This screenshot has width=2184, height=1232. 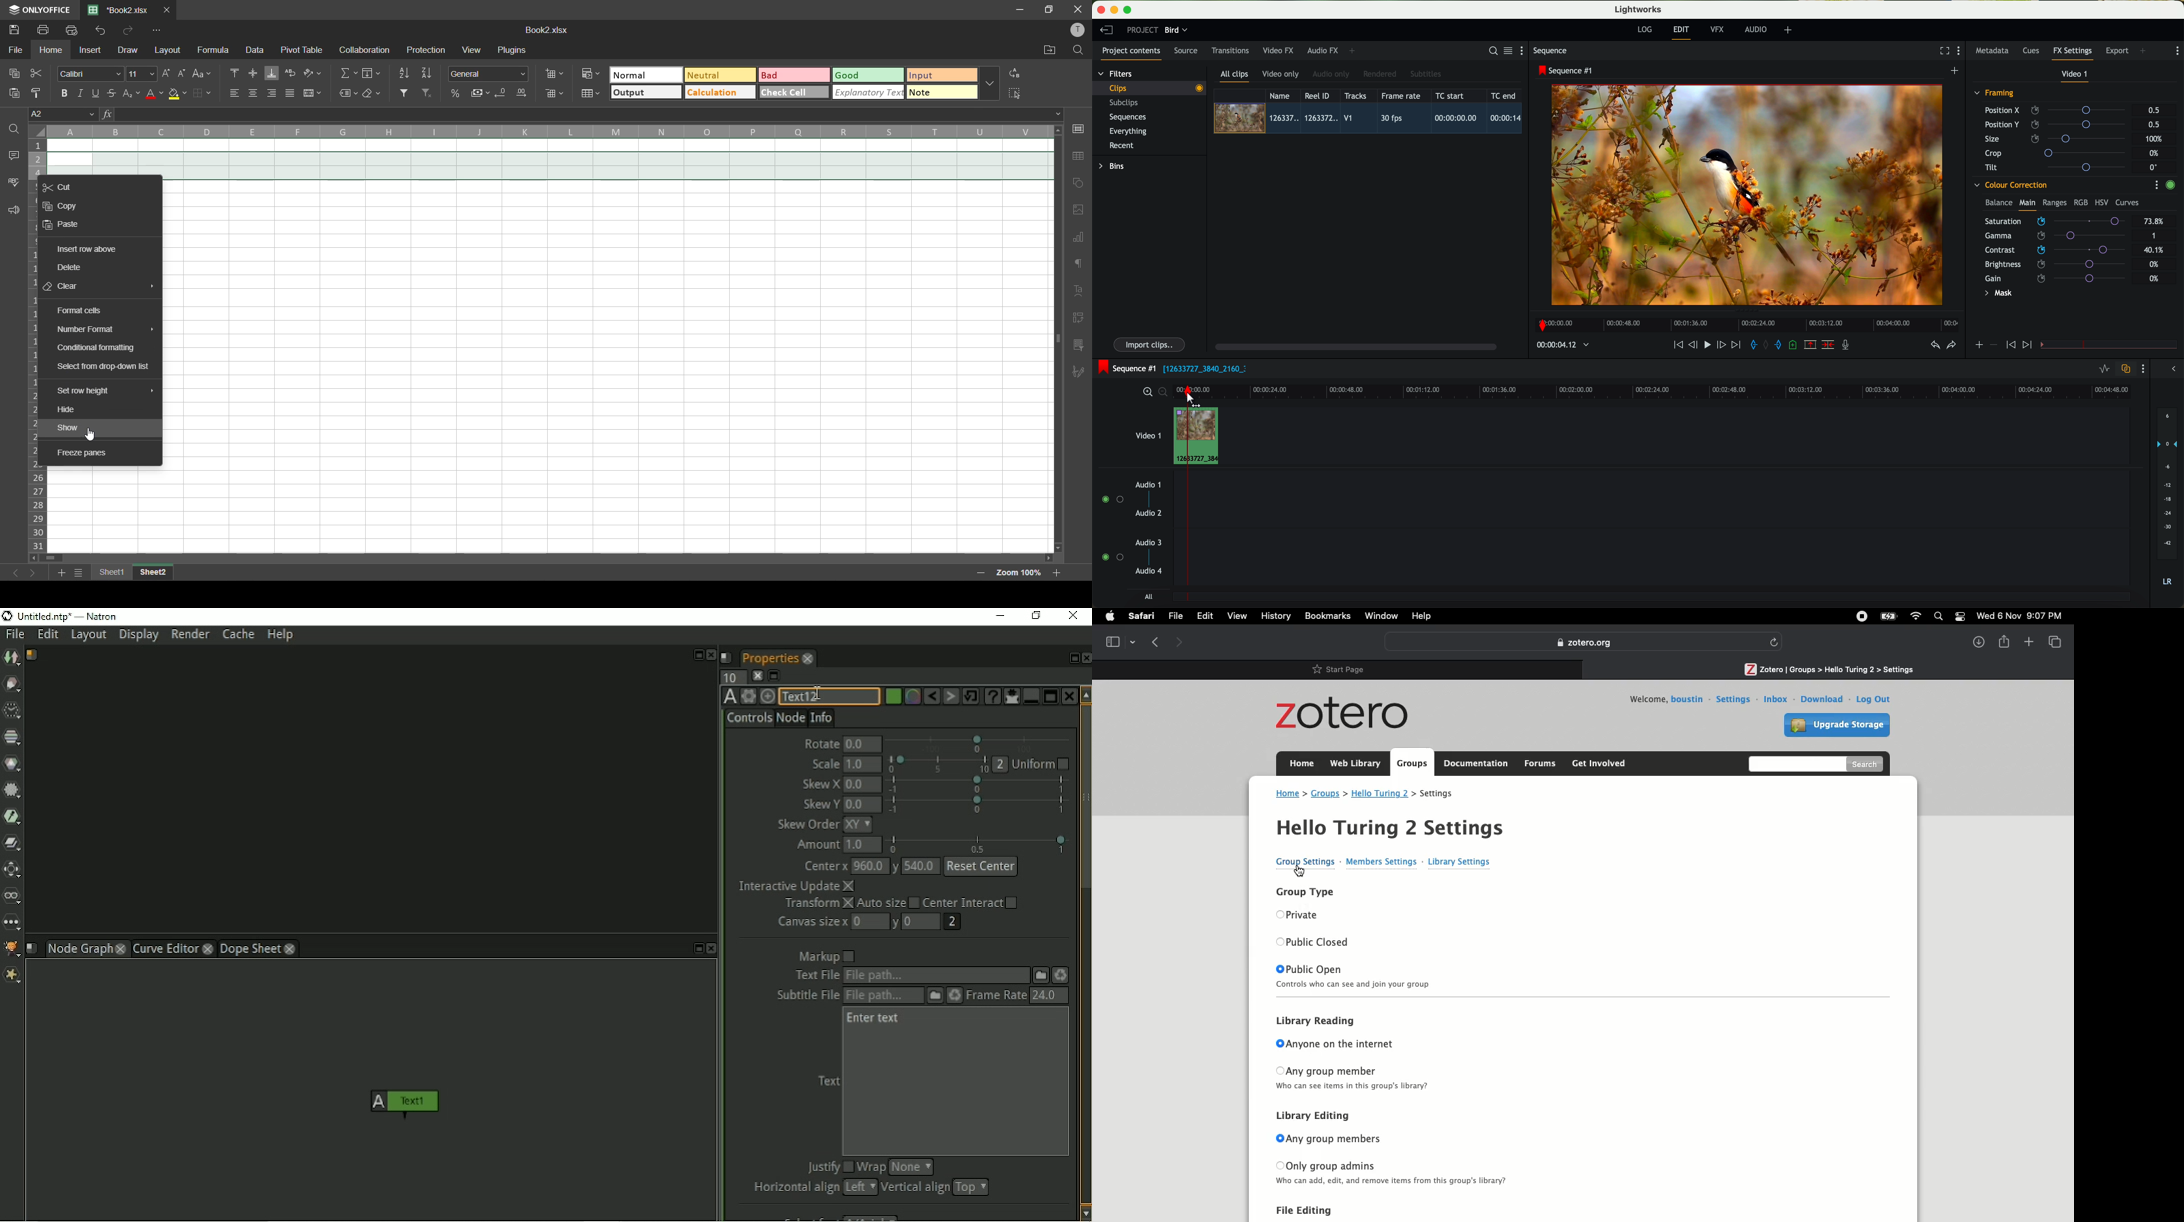 I want to click on gain, so click(x=2060, y=278).